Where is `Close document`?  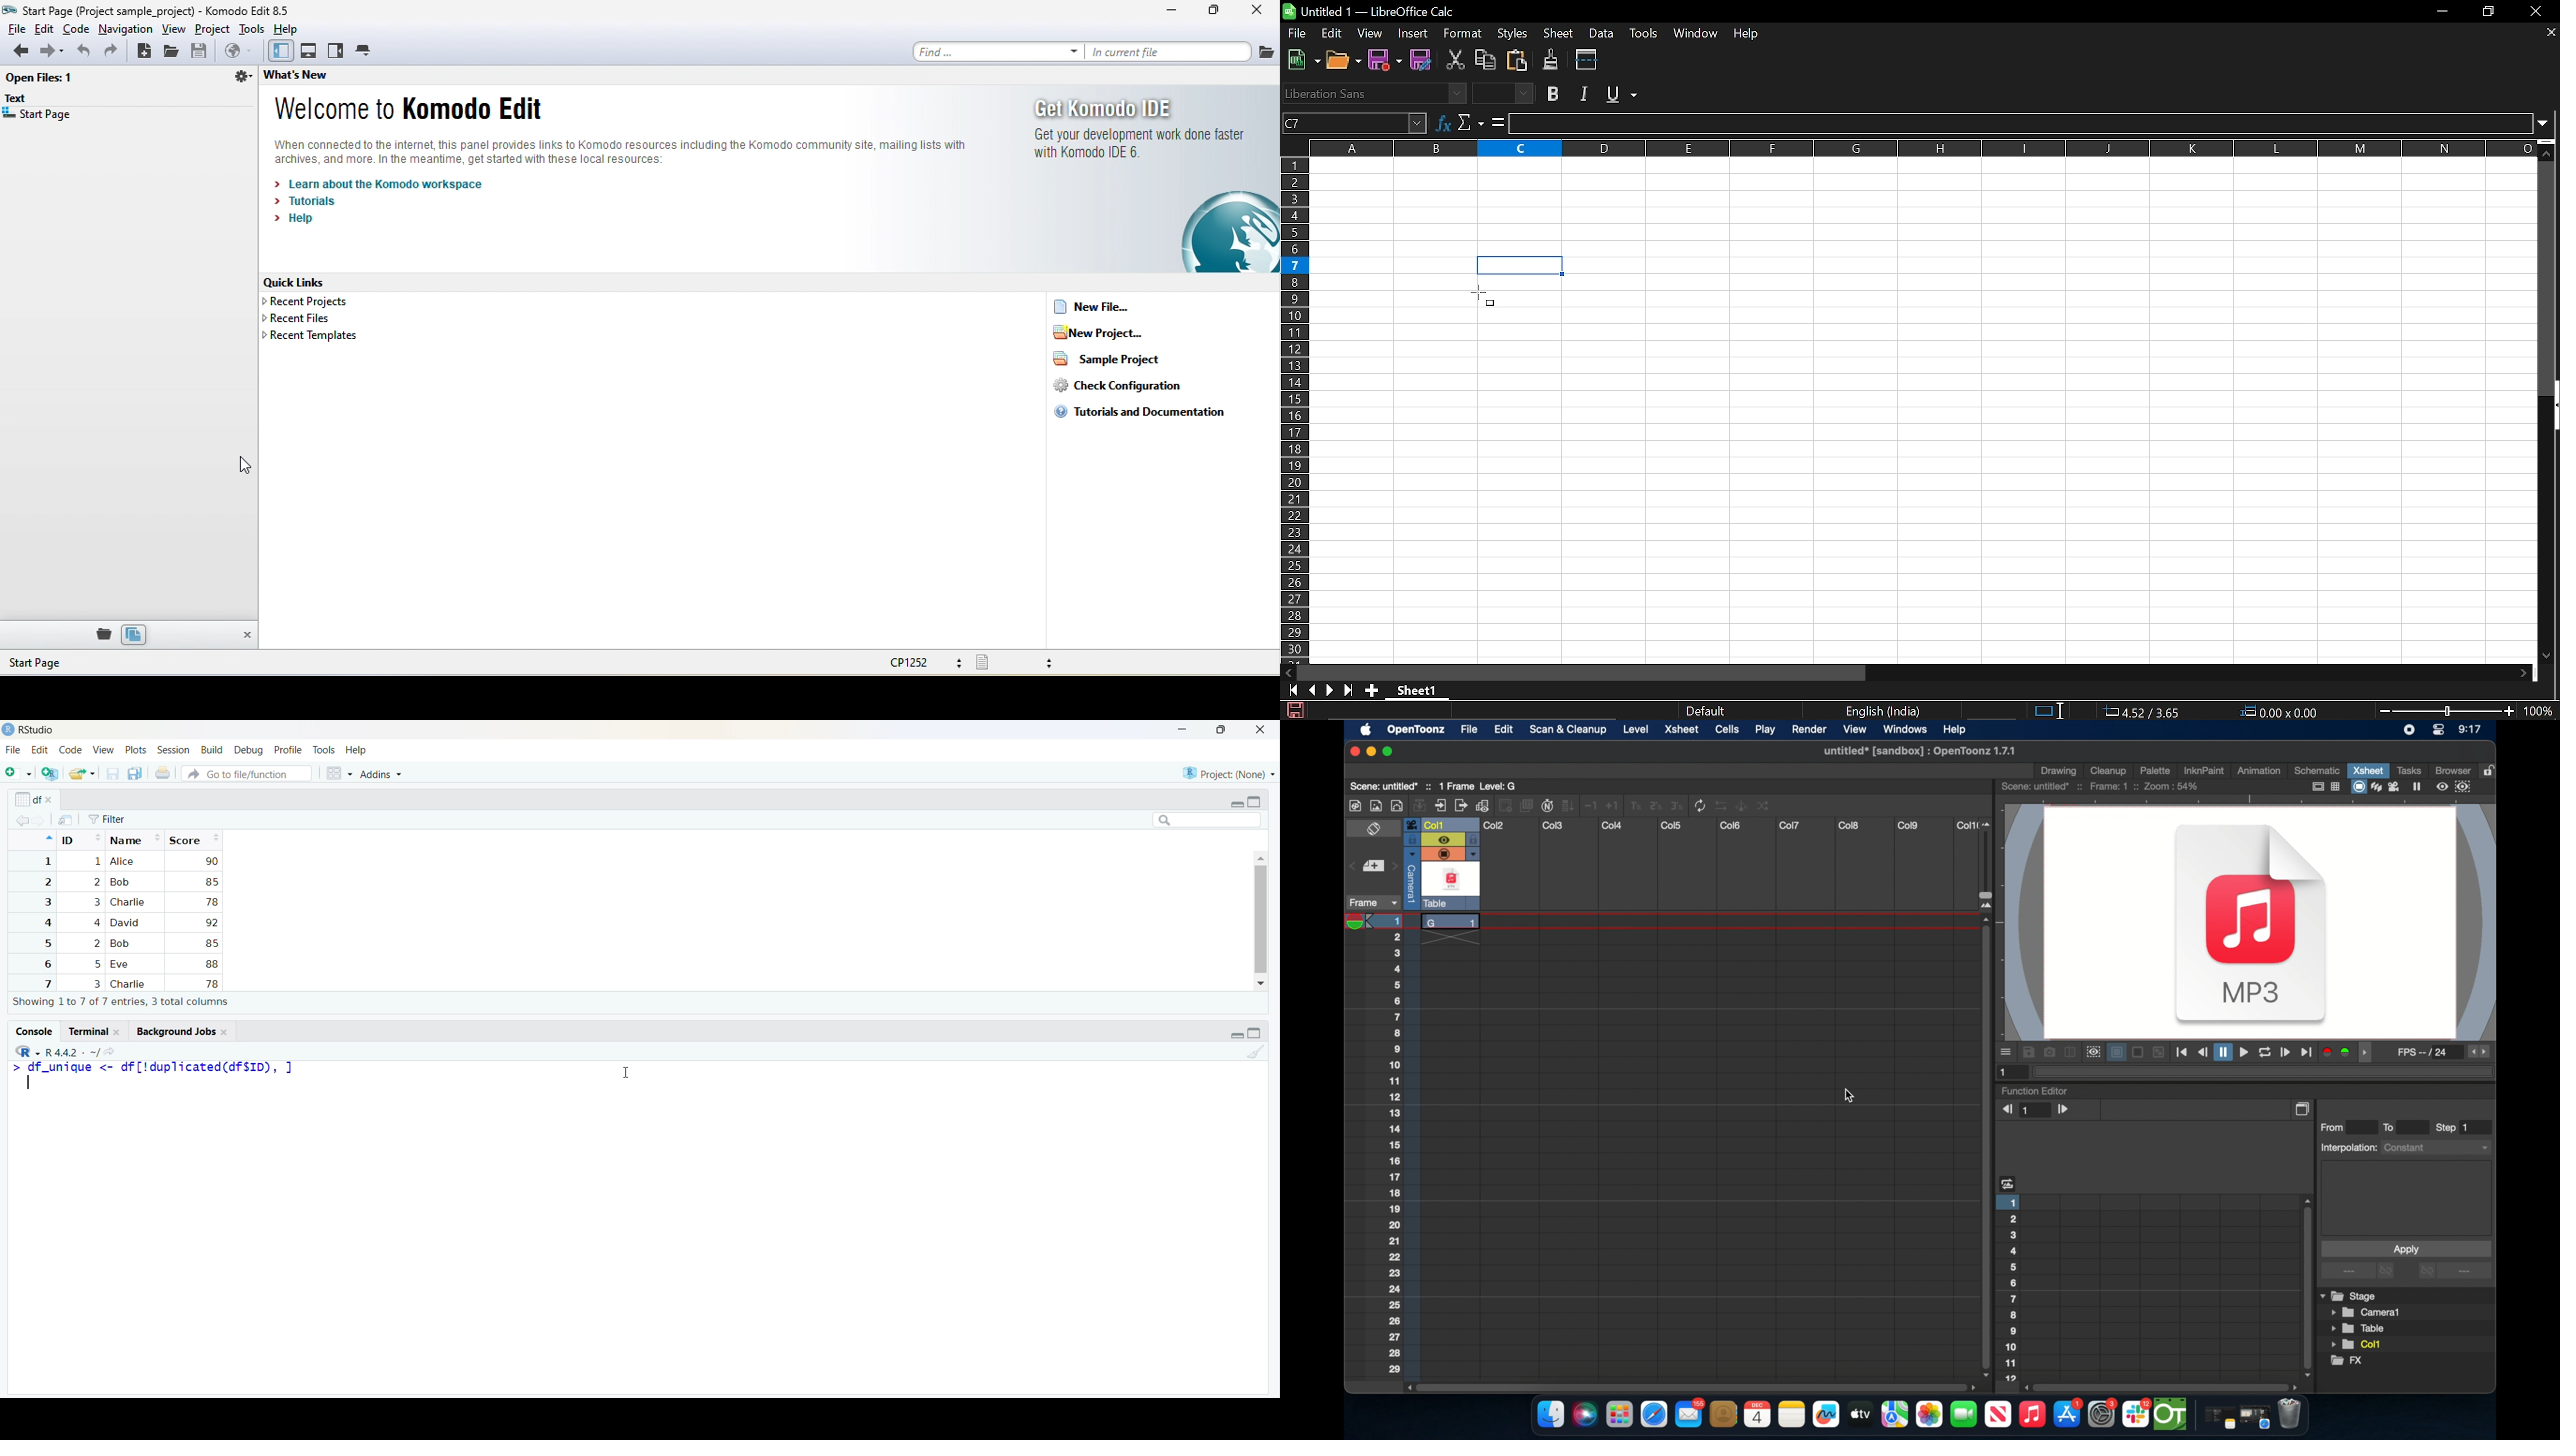 Close document is located at coordinates (2552, 32).